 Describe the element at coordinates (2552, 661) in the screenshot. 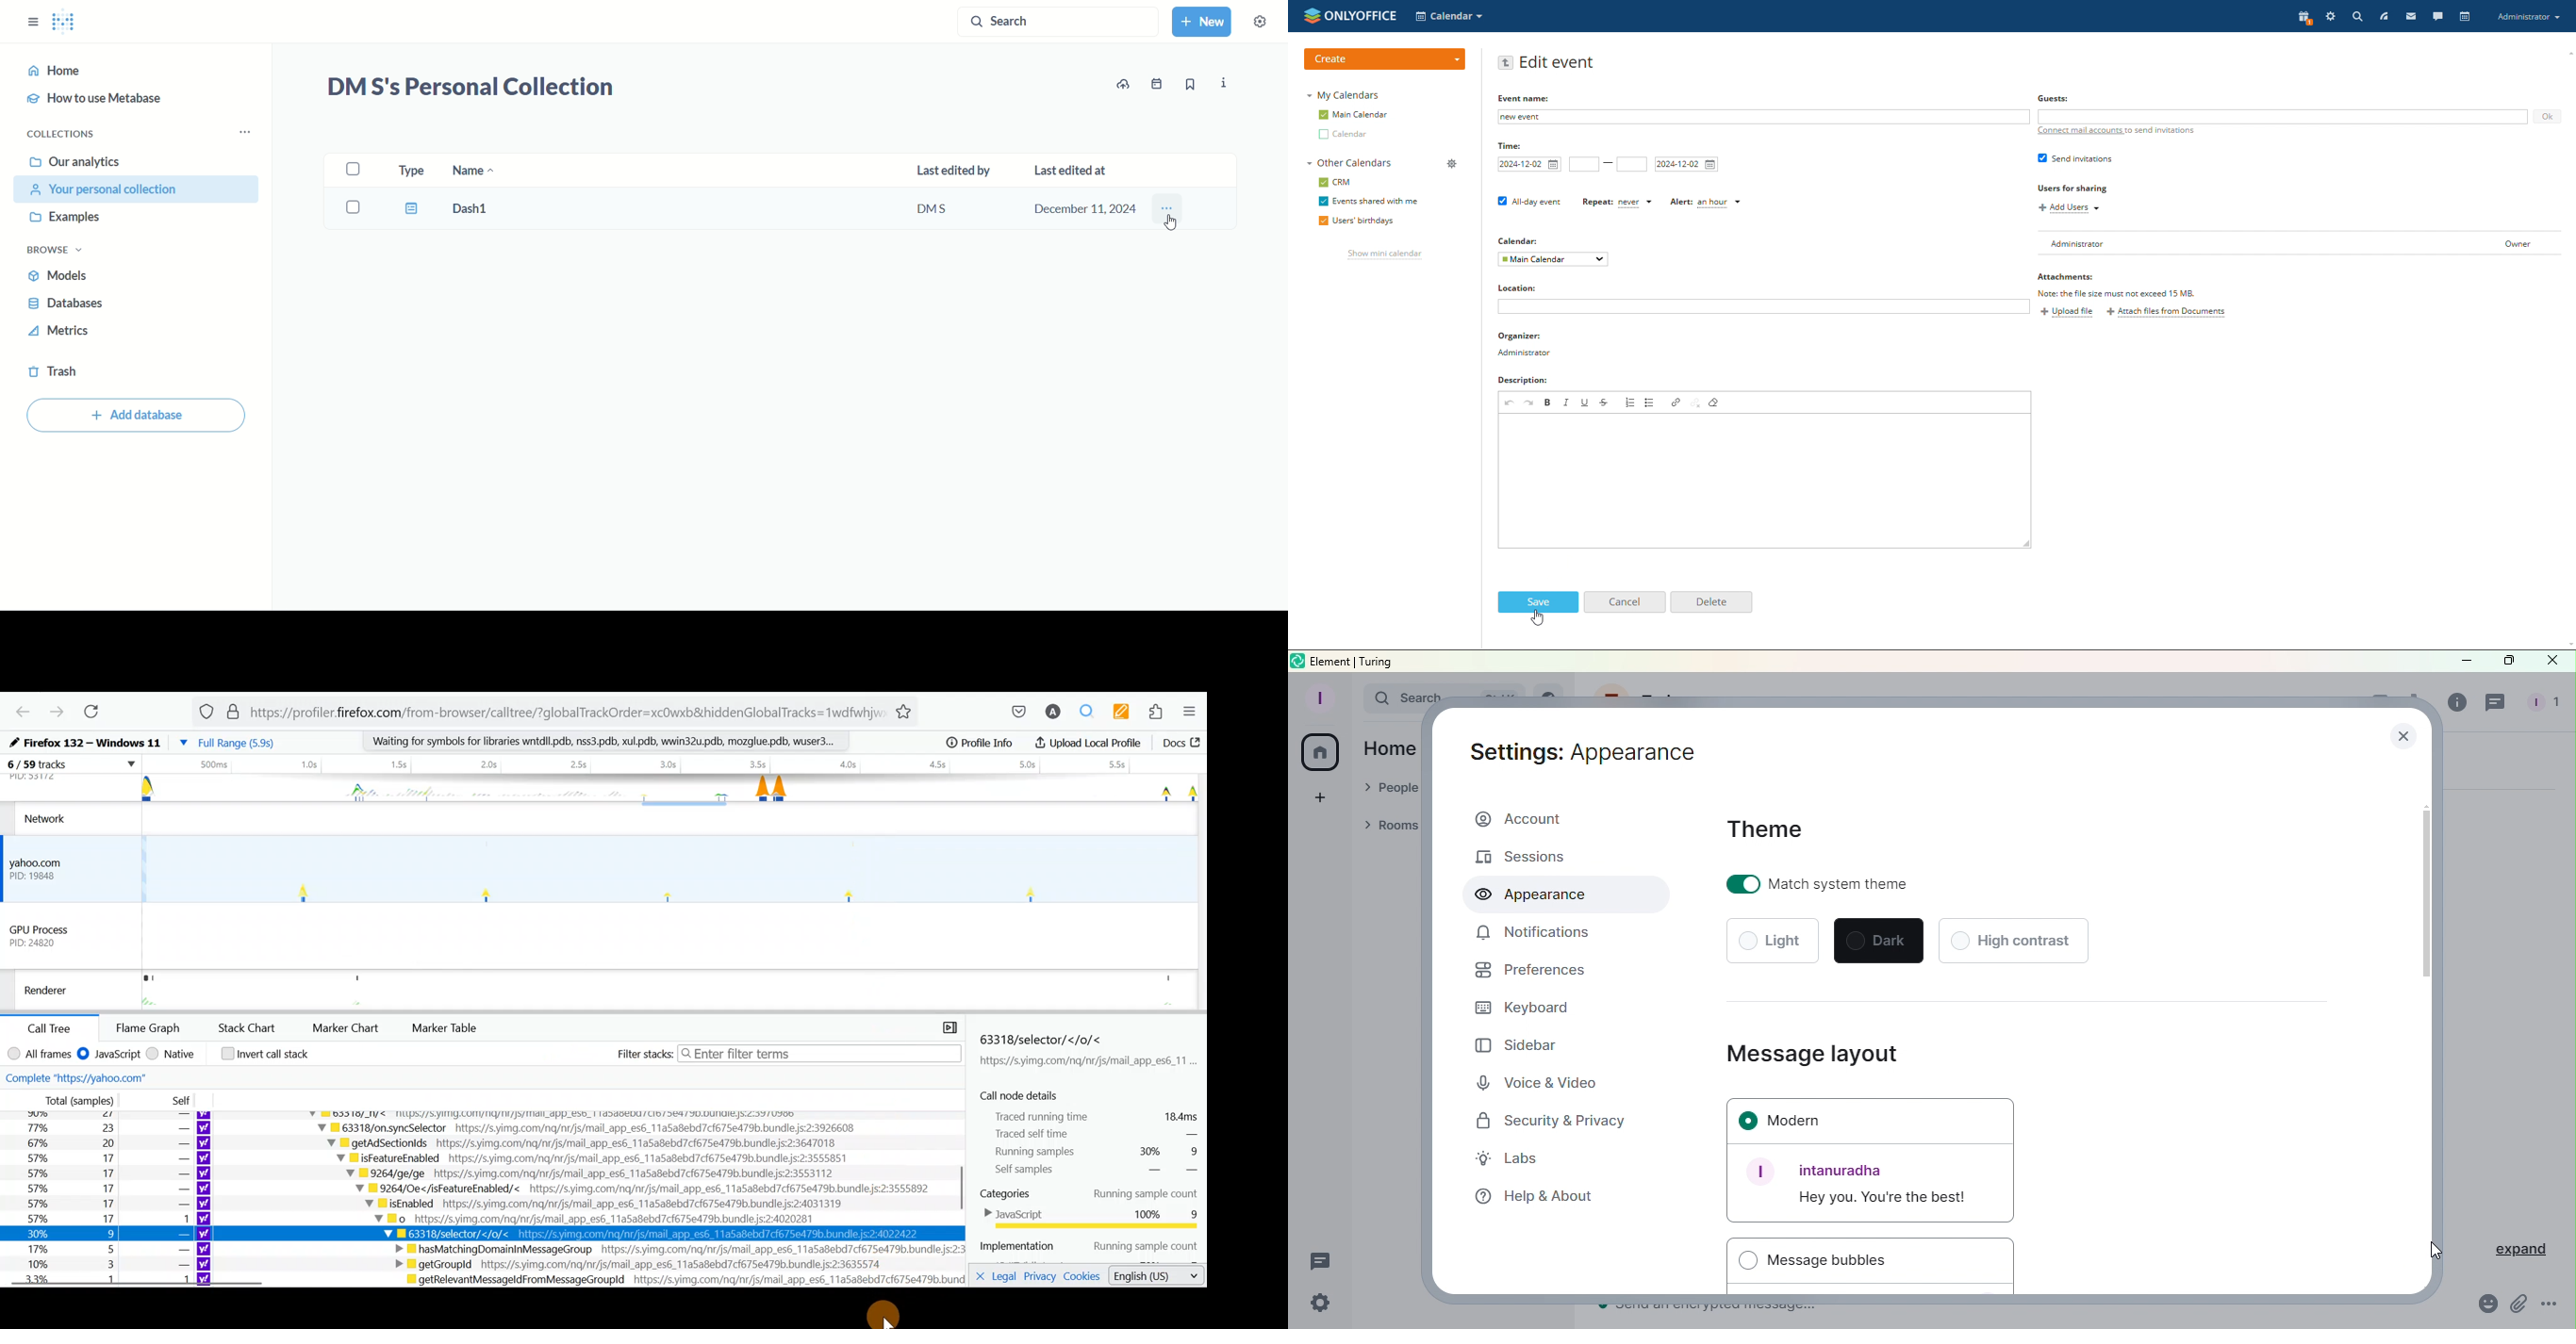

I see `Close` at that location.